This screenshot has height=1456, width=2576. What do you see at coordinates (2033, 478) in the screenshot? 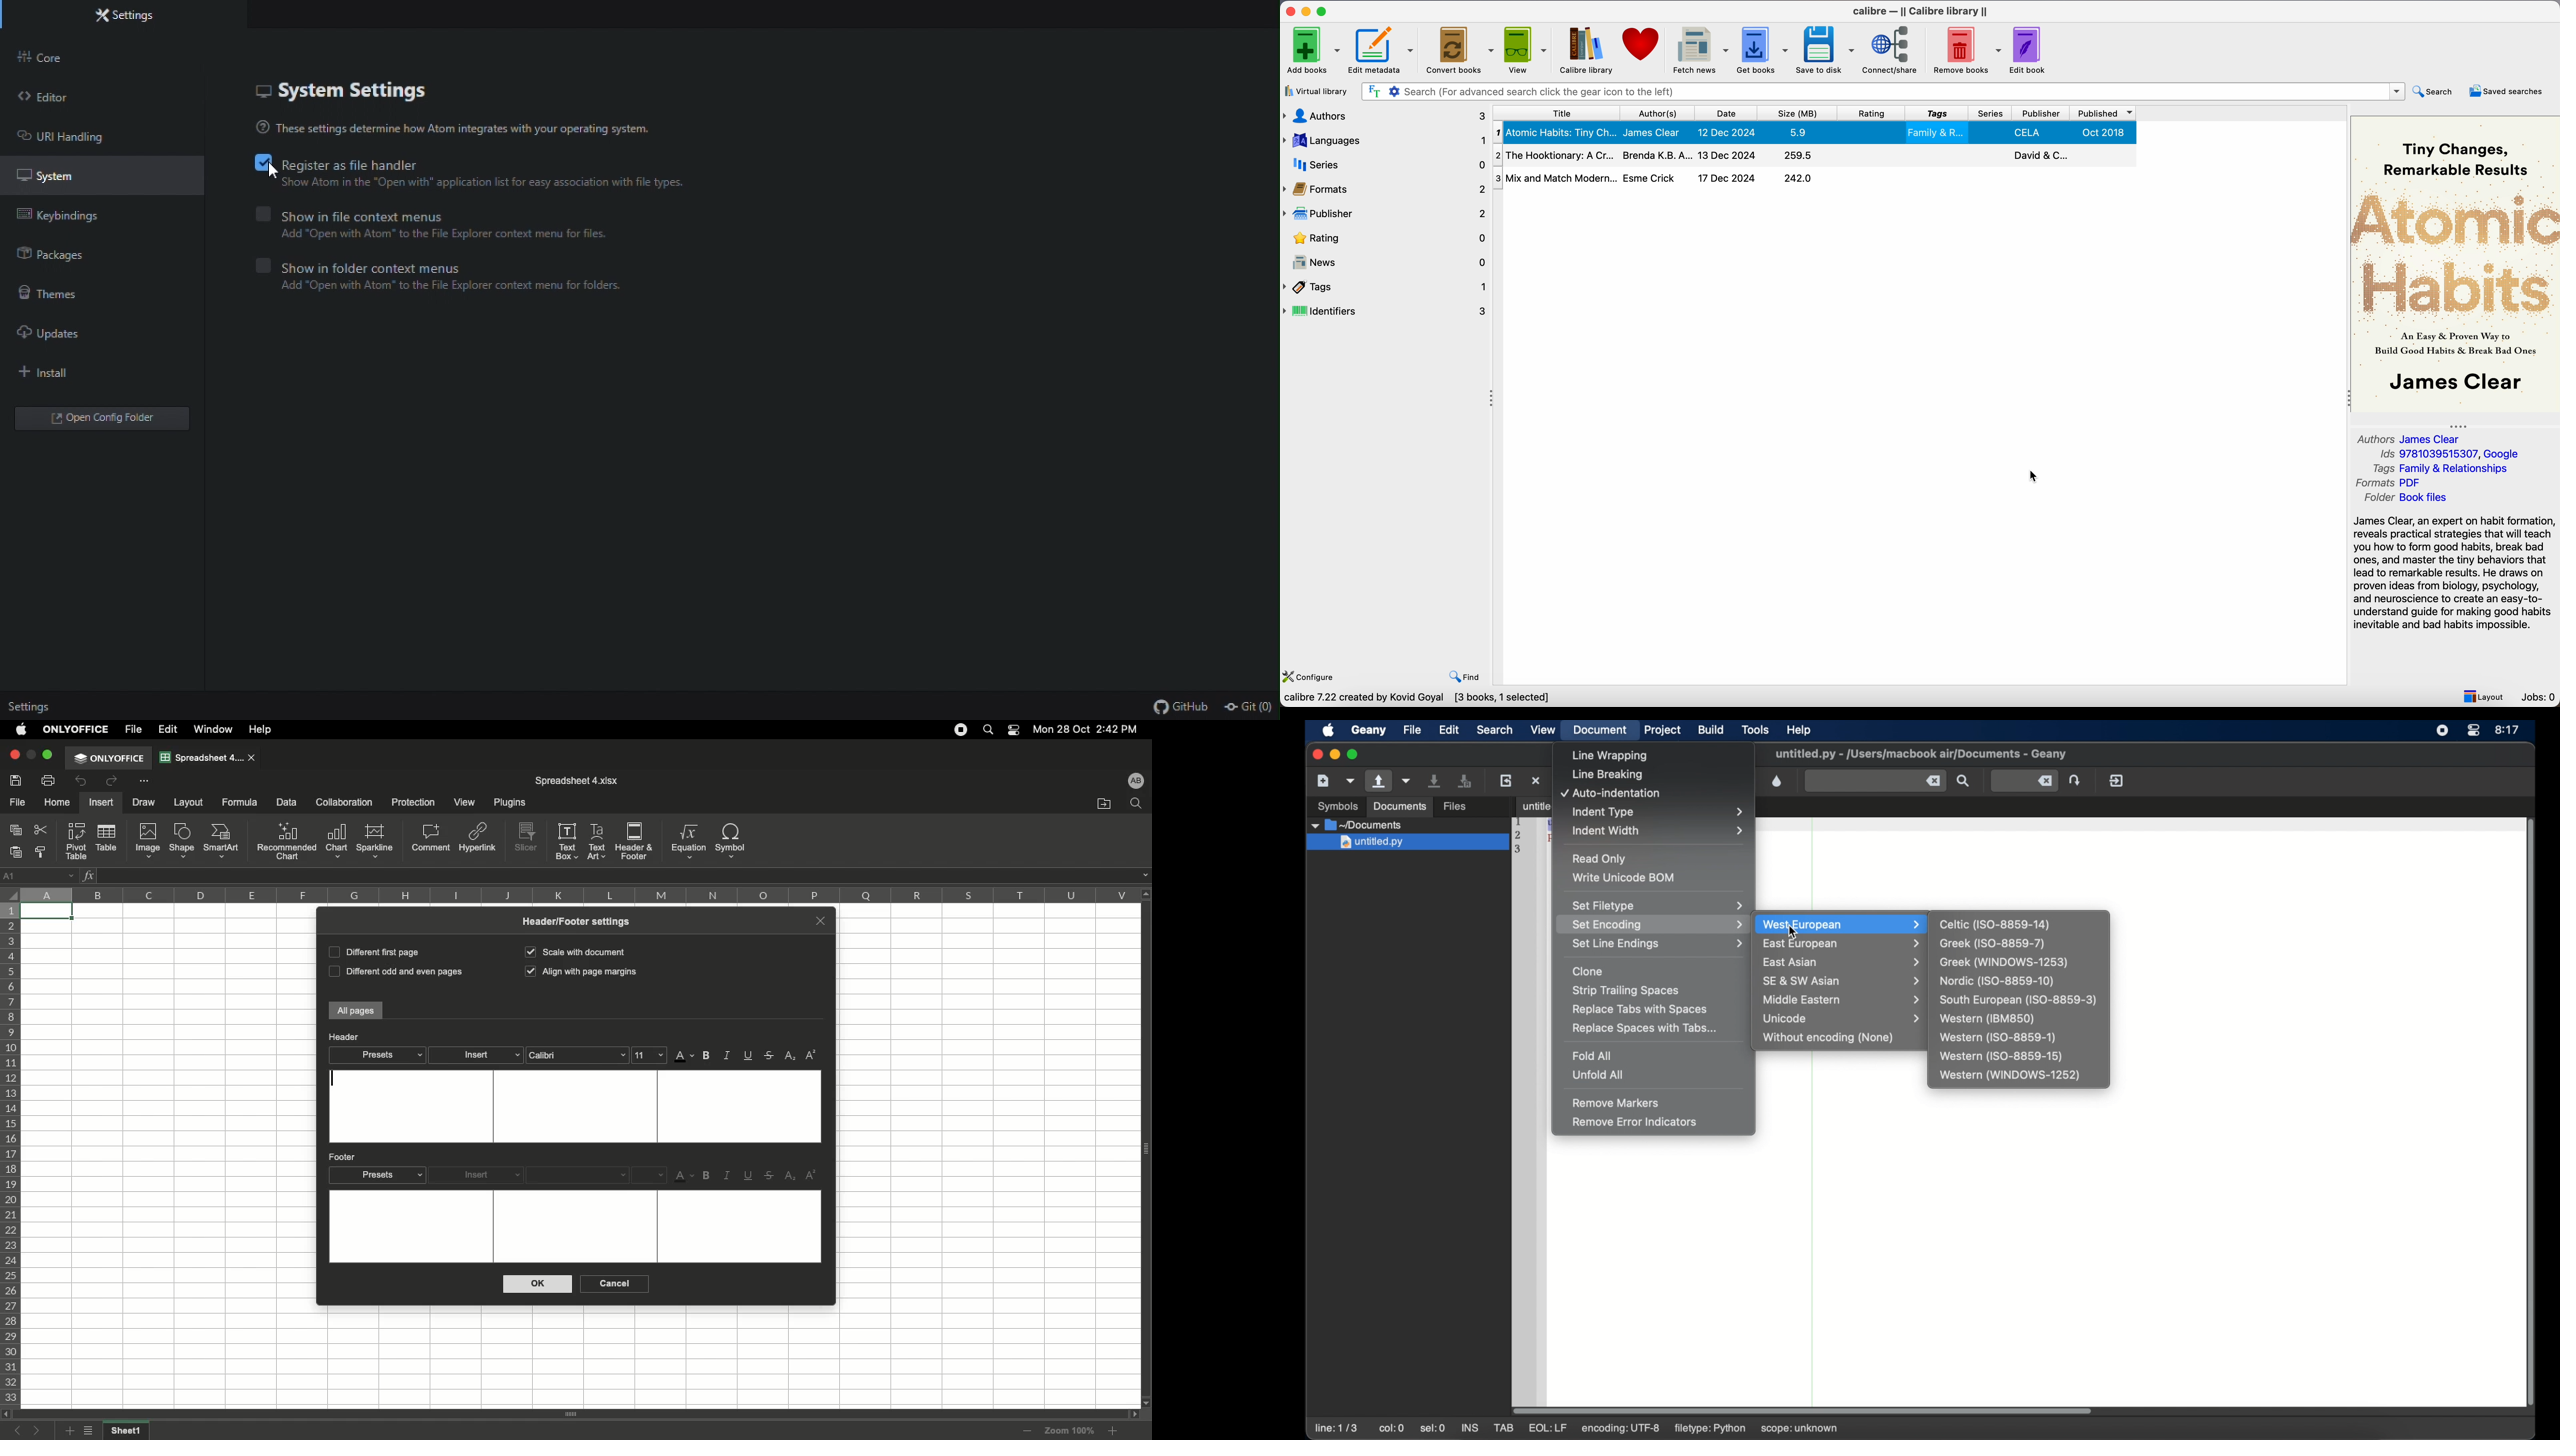
I see `cursor` at bounding box center [2033, 478].